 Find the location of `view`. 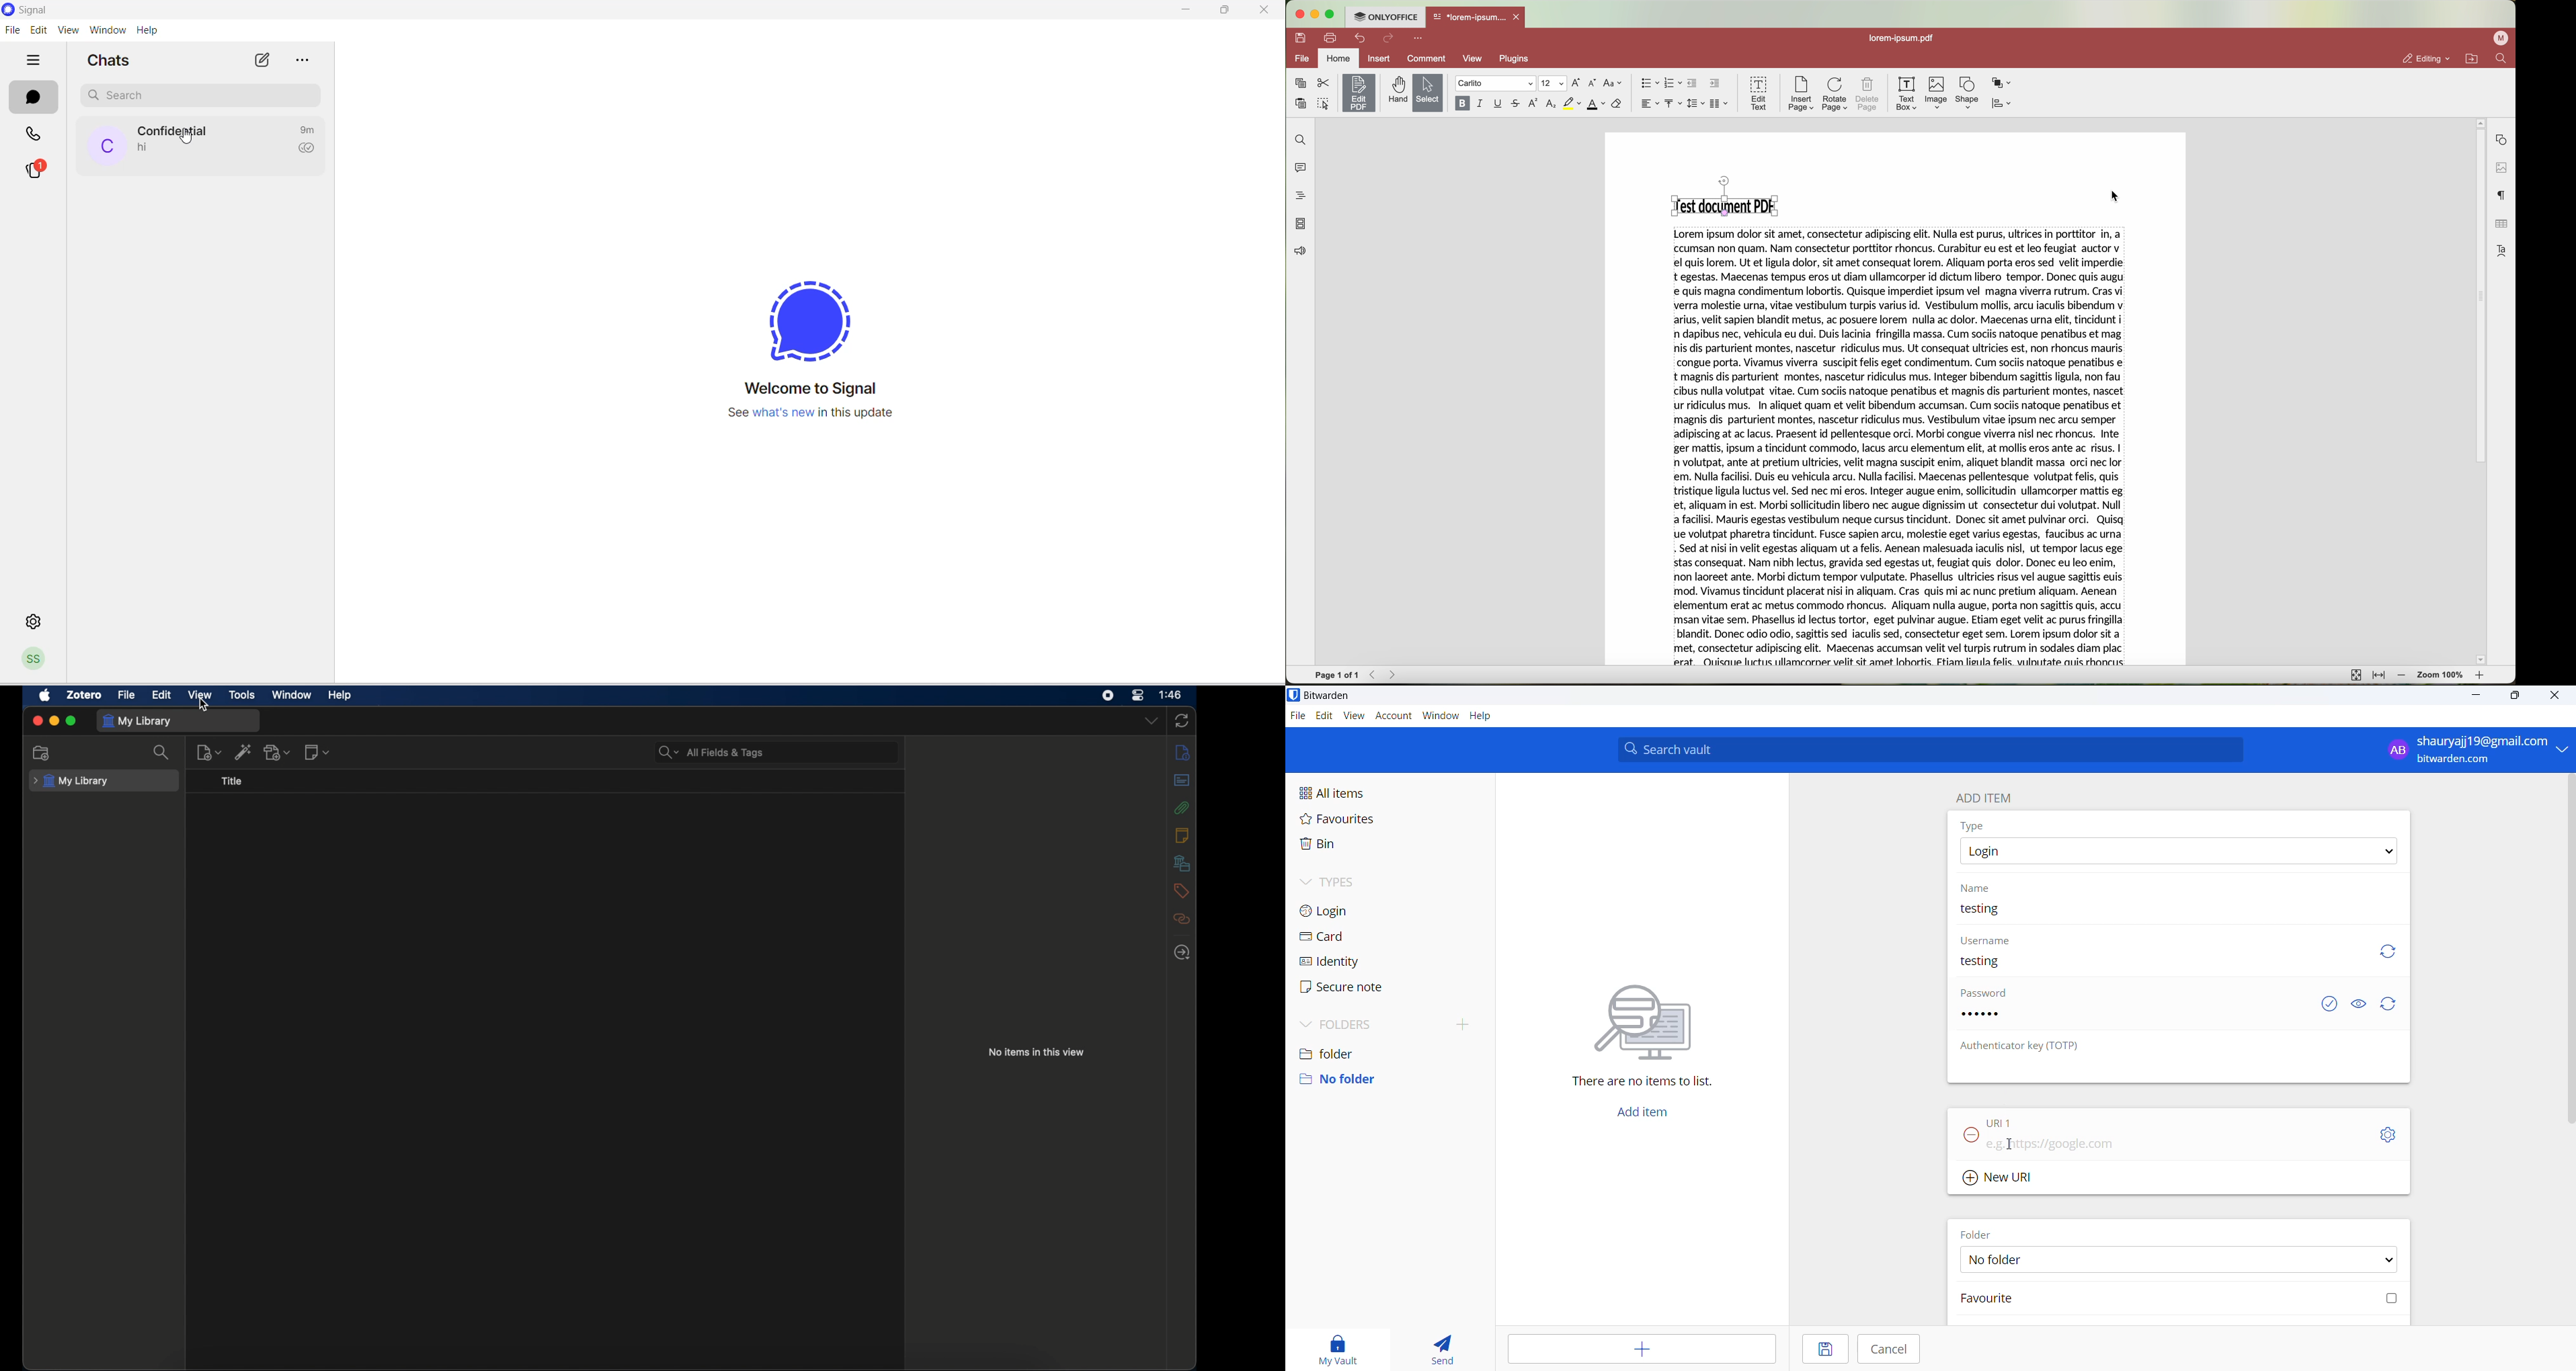

view is located at coordinates (199, 696).